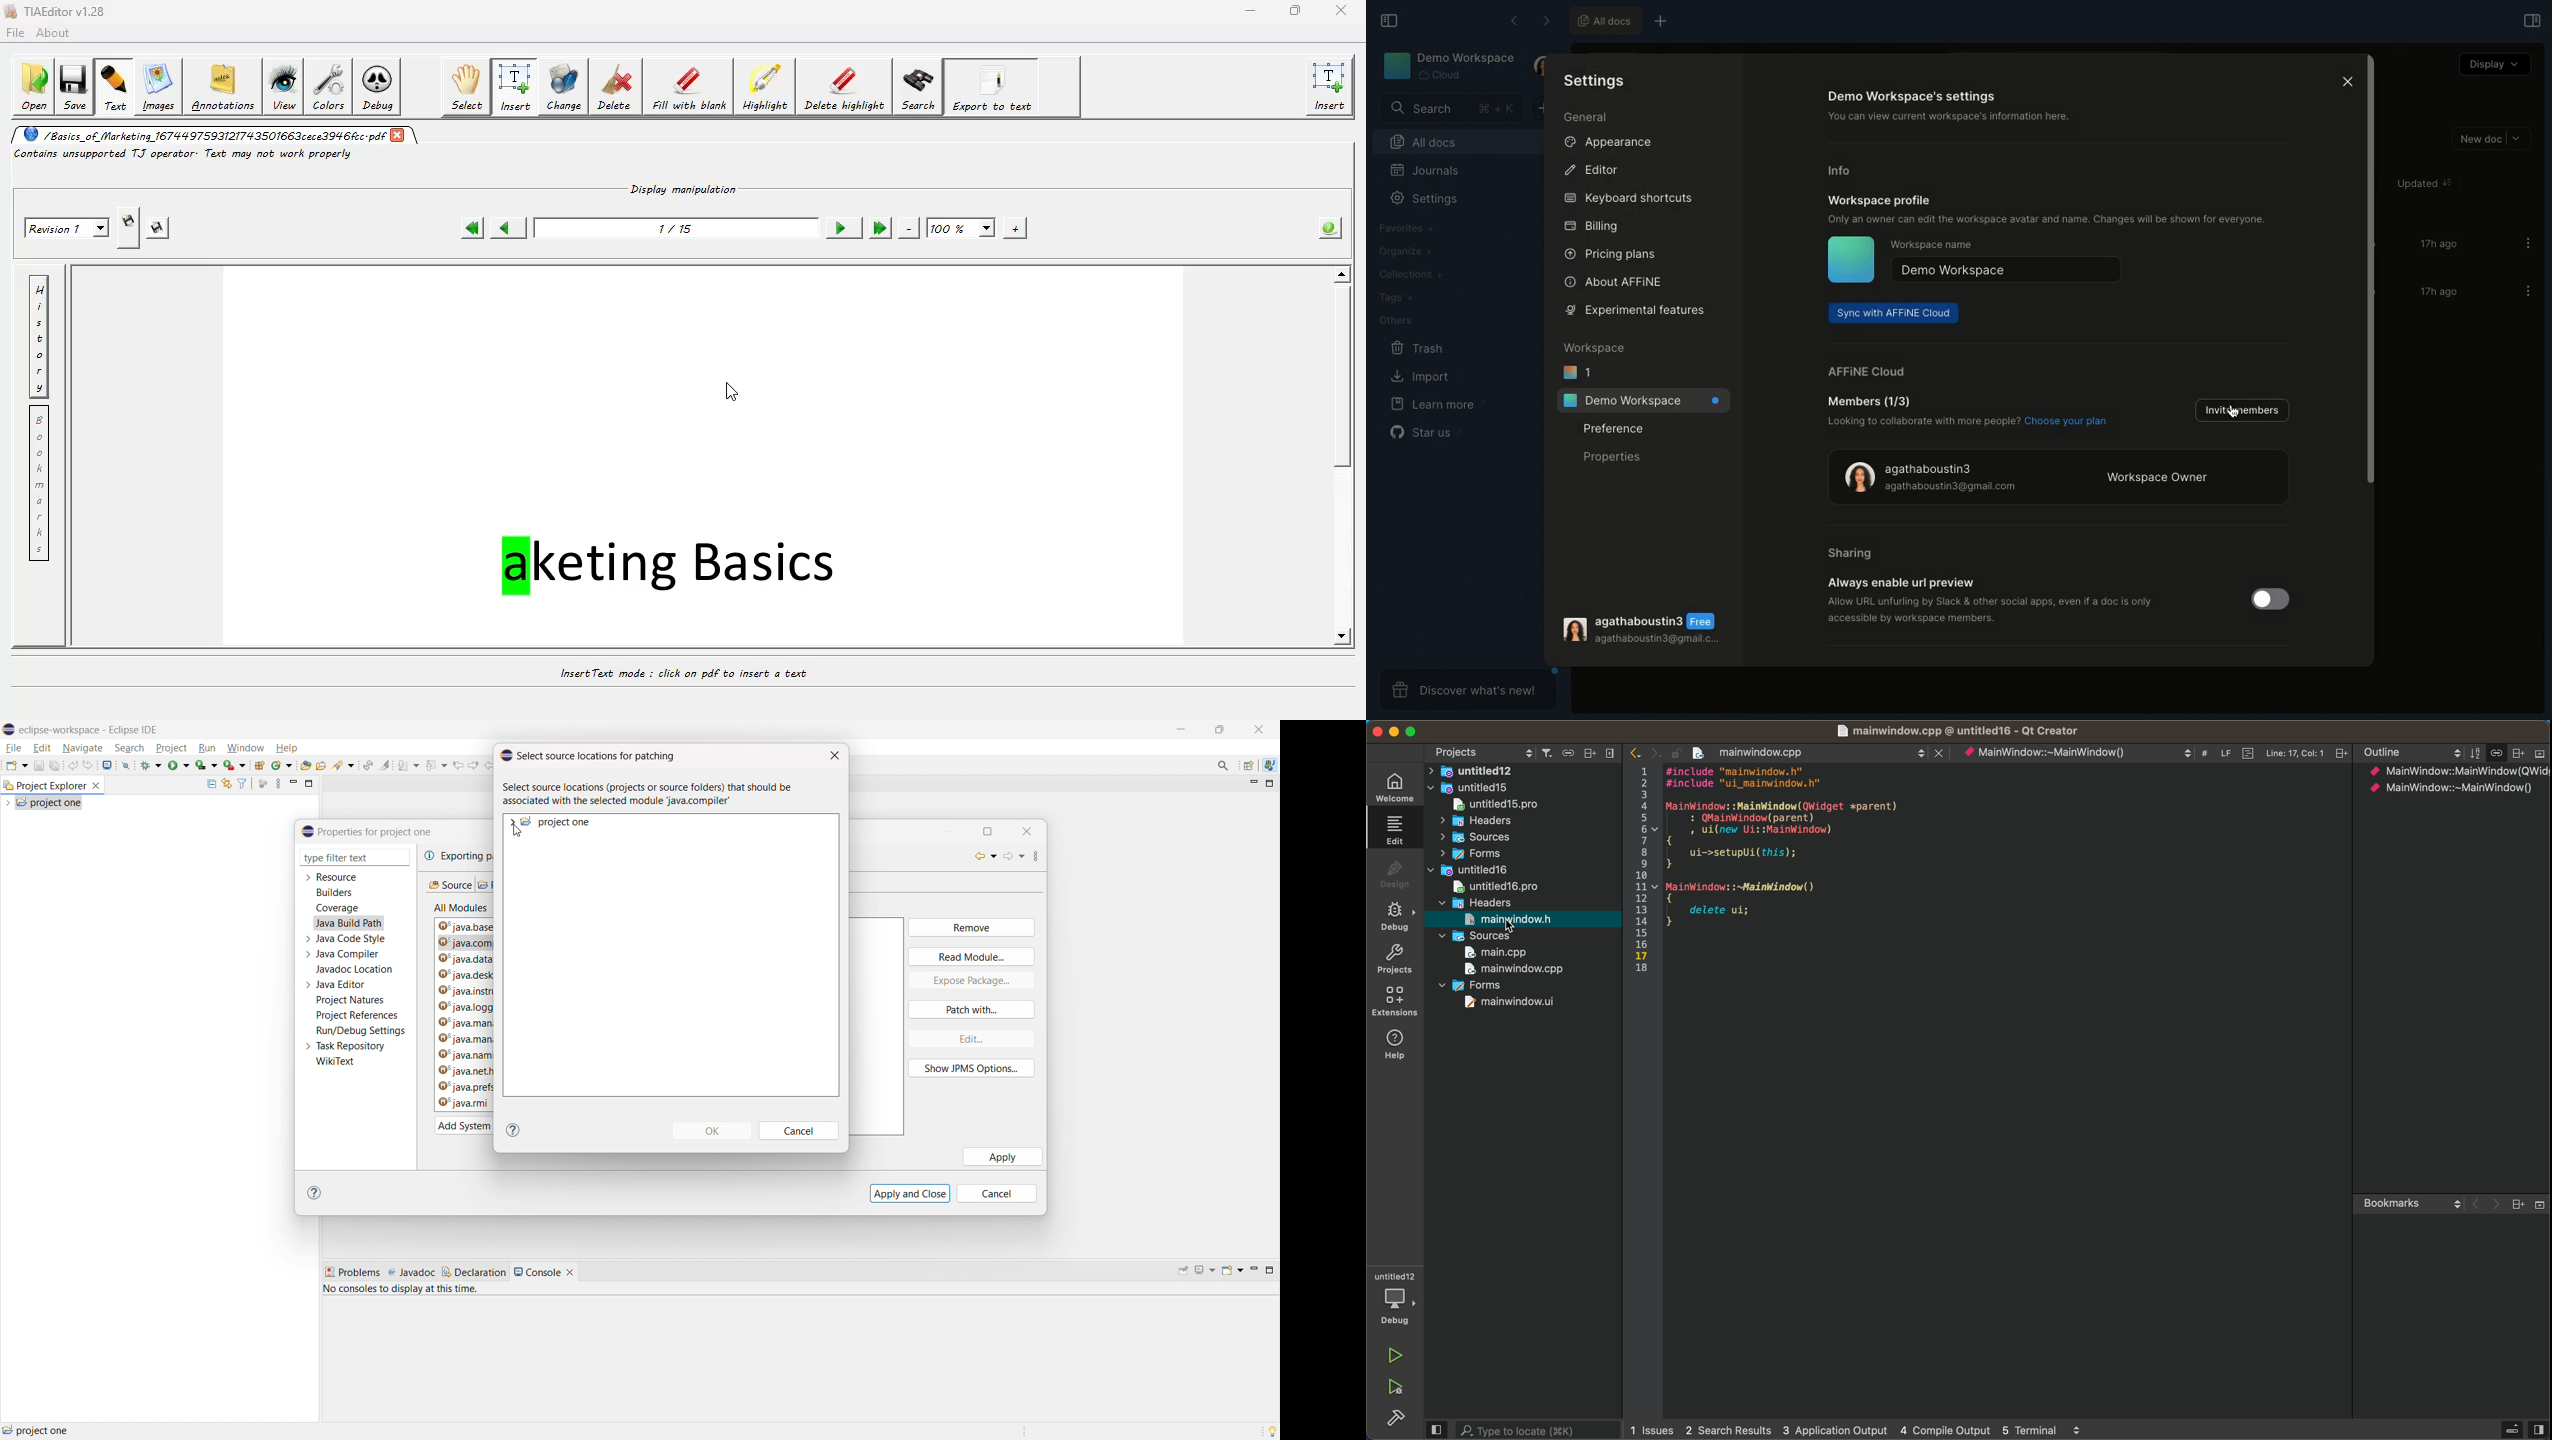 The height and width of the screenshot is (1456, 2576). I want to click on maximize, so click(309, 783).